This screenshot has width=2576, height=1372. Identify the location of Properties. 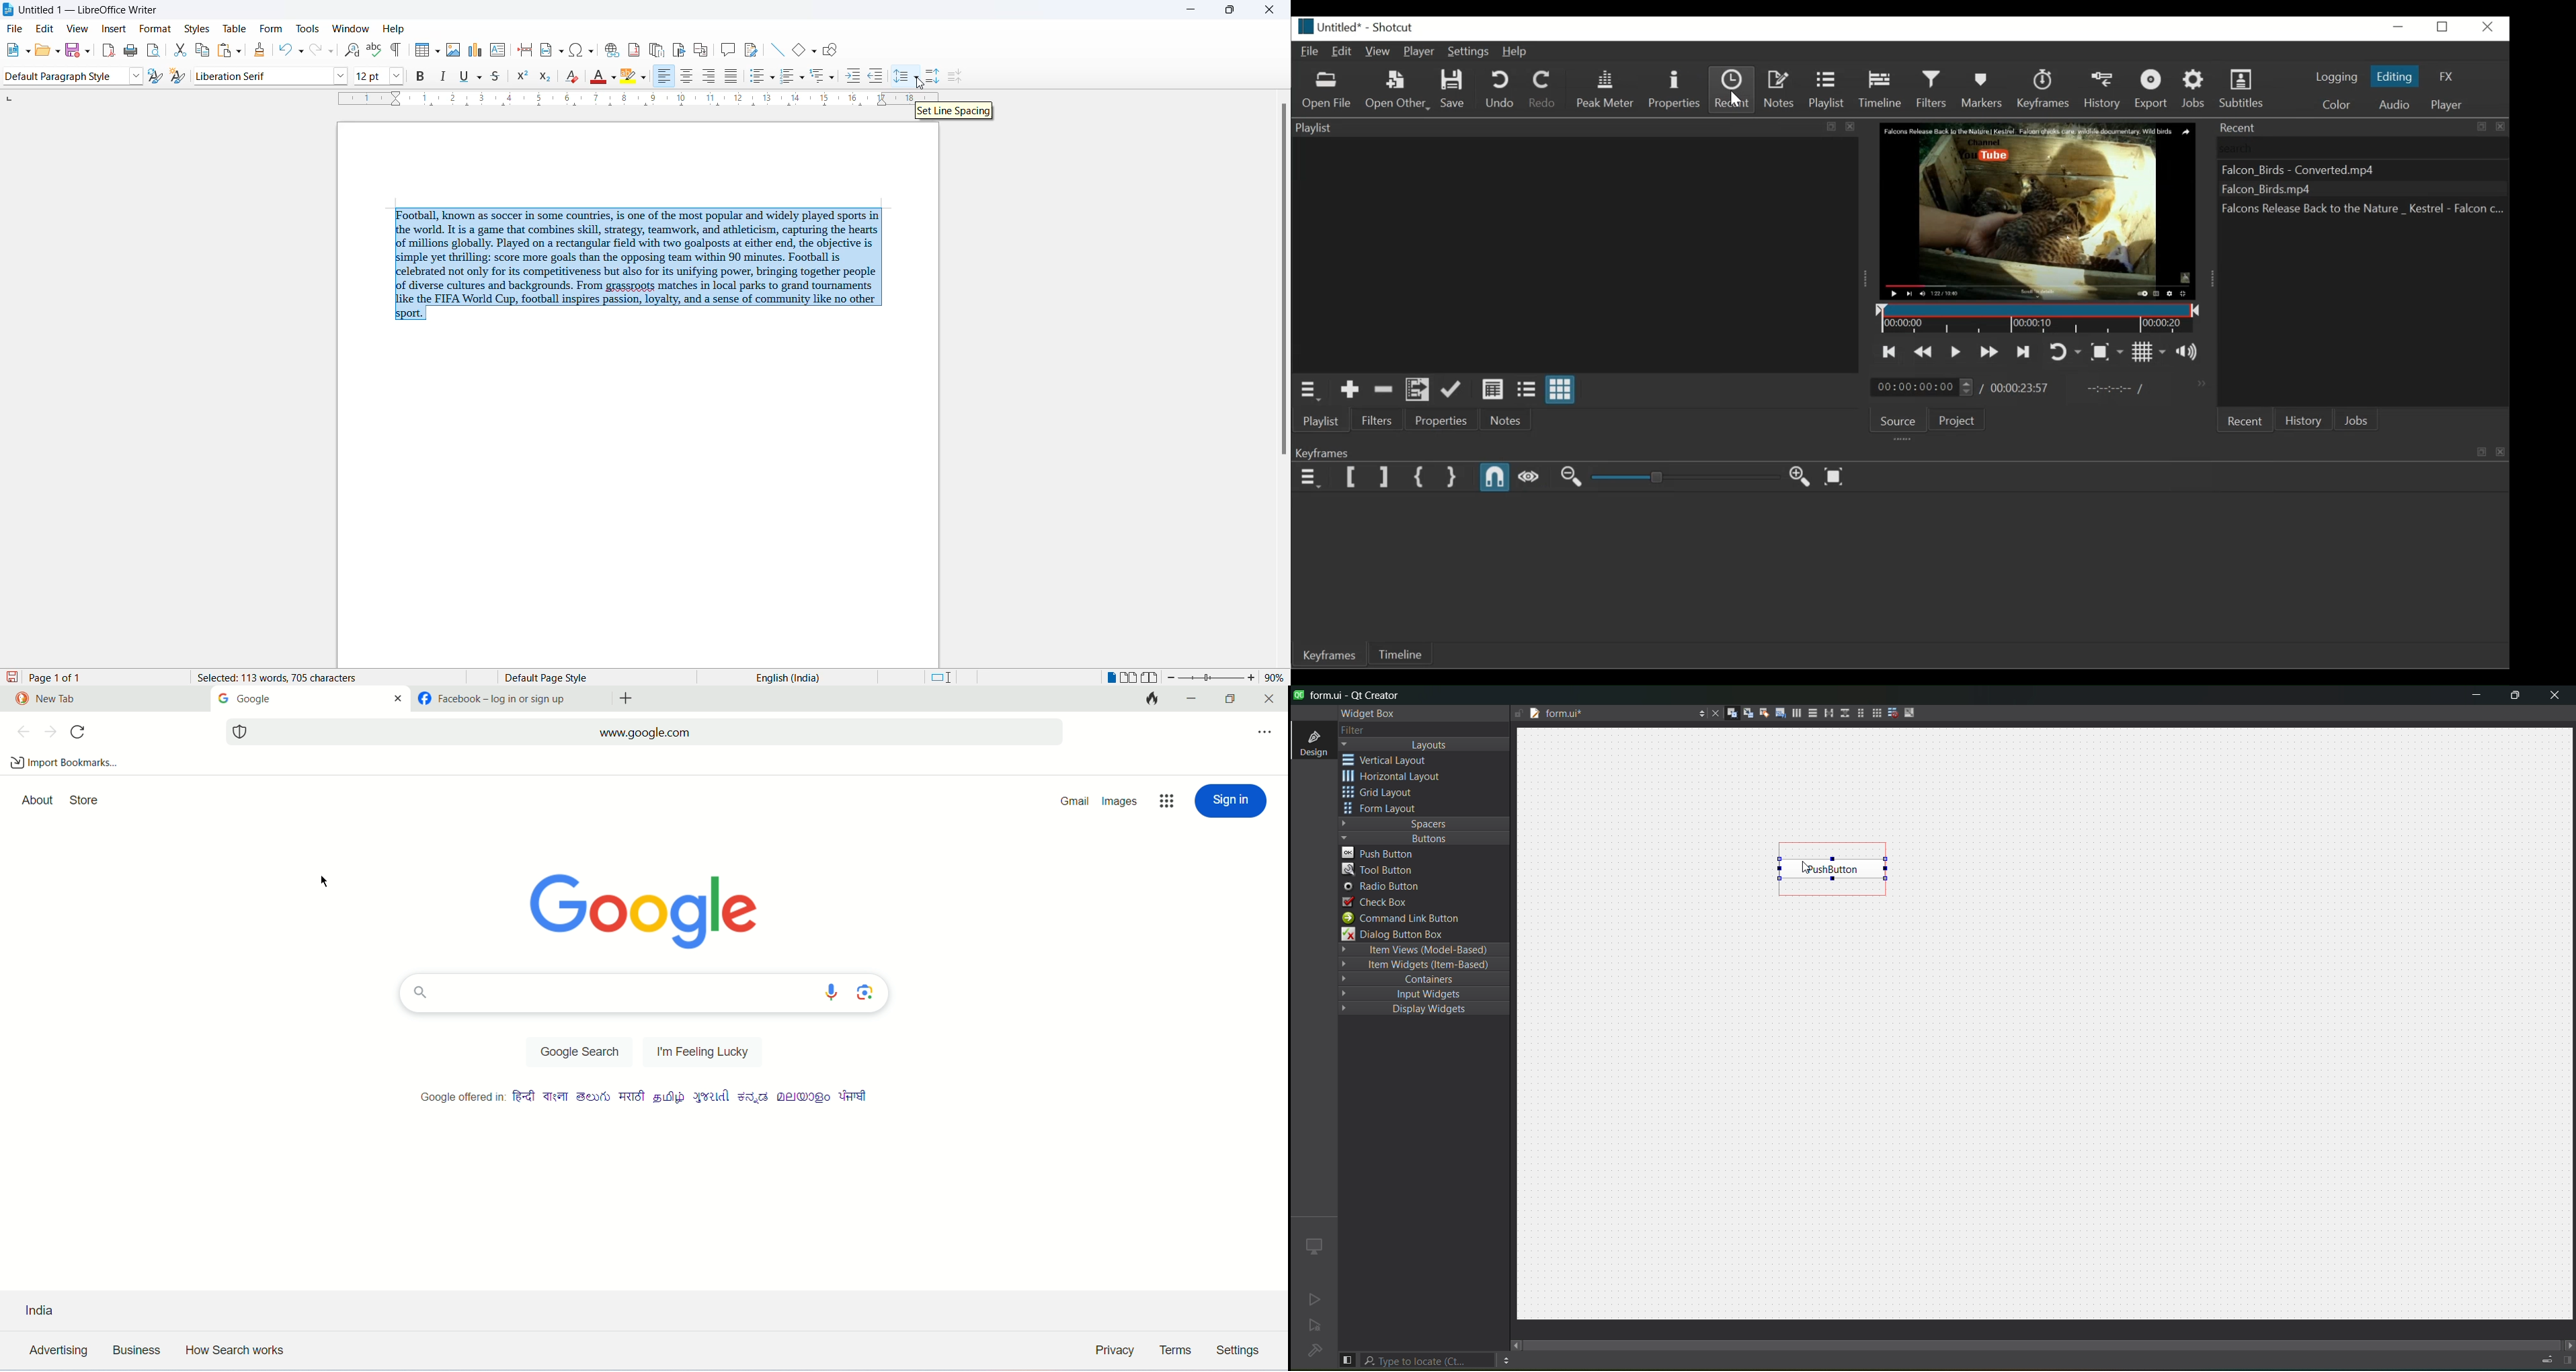
(1438, 421).